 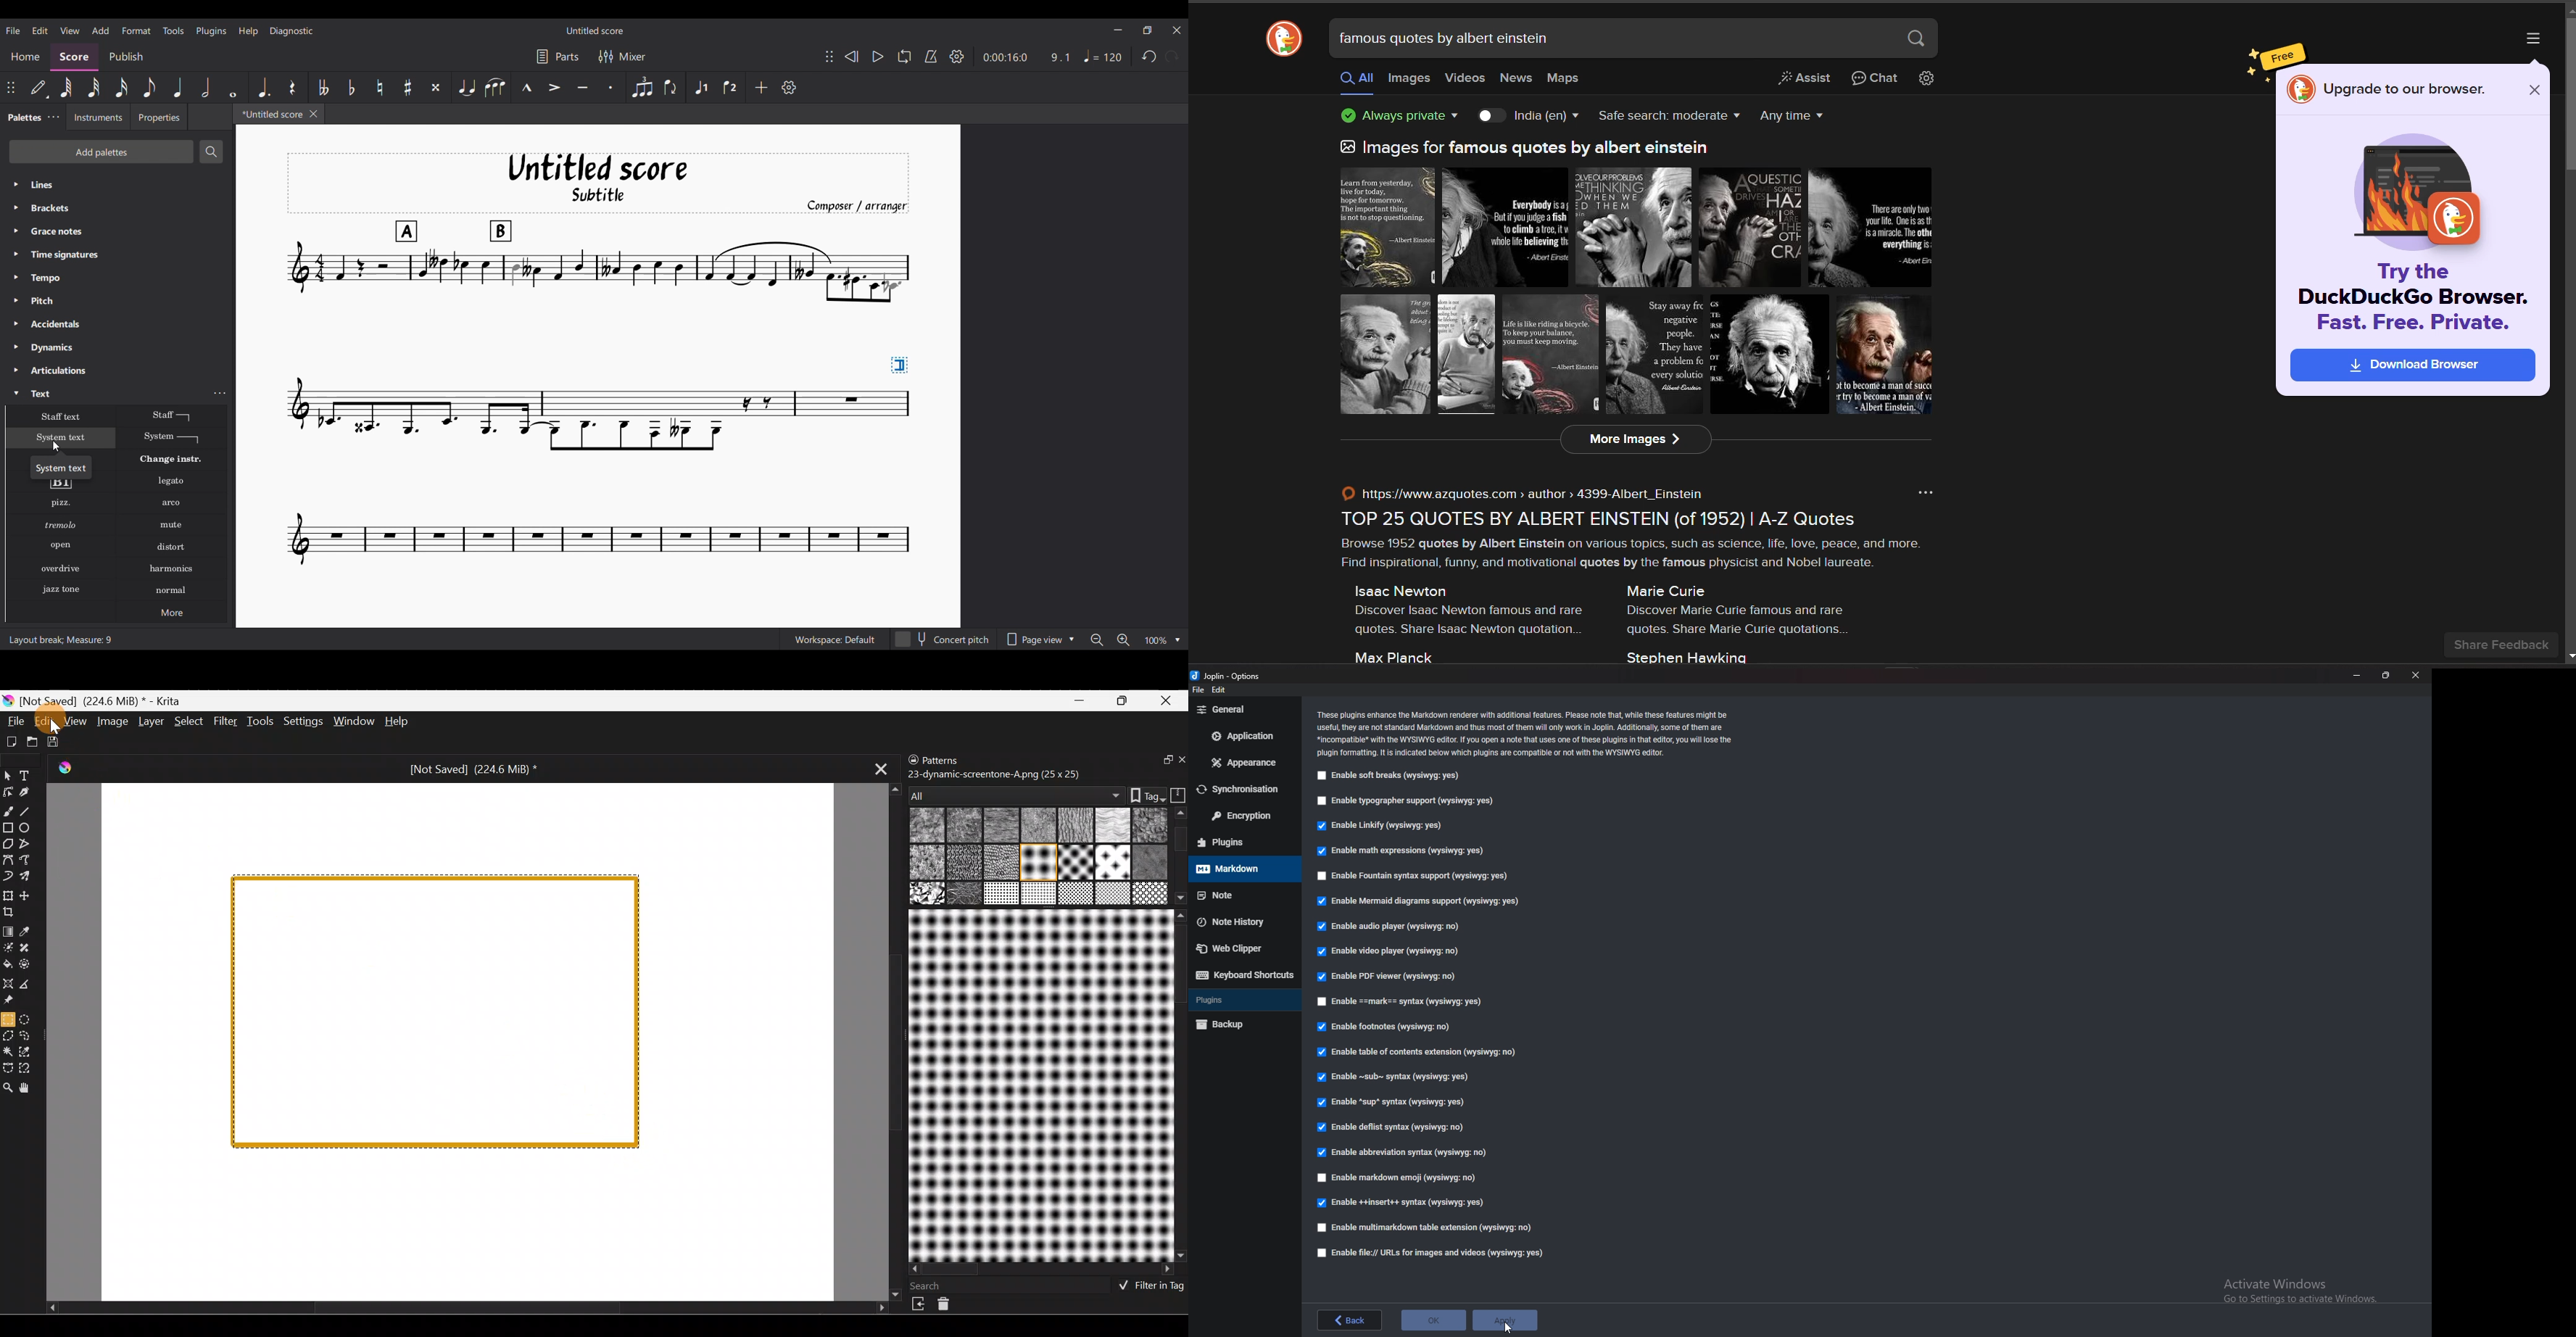 I want to click on activate windows message advisory, so click(x=2299, y=1290).